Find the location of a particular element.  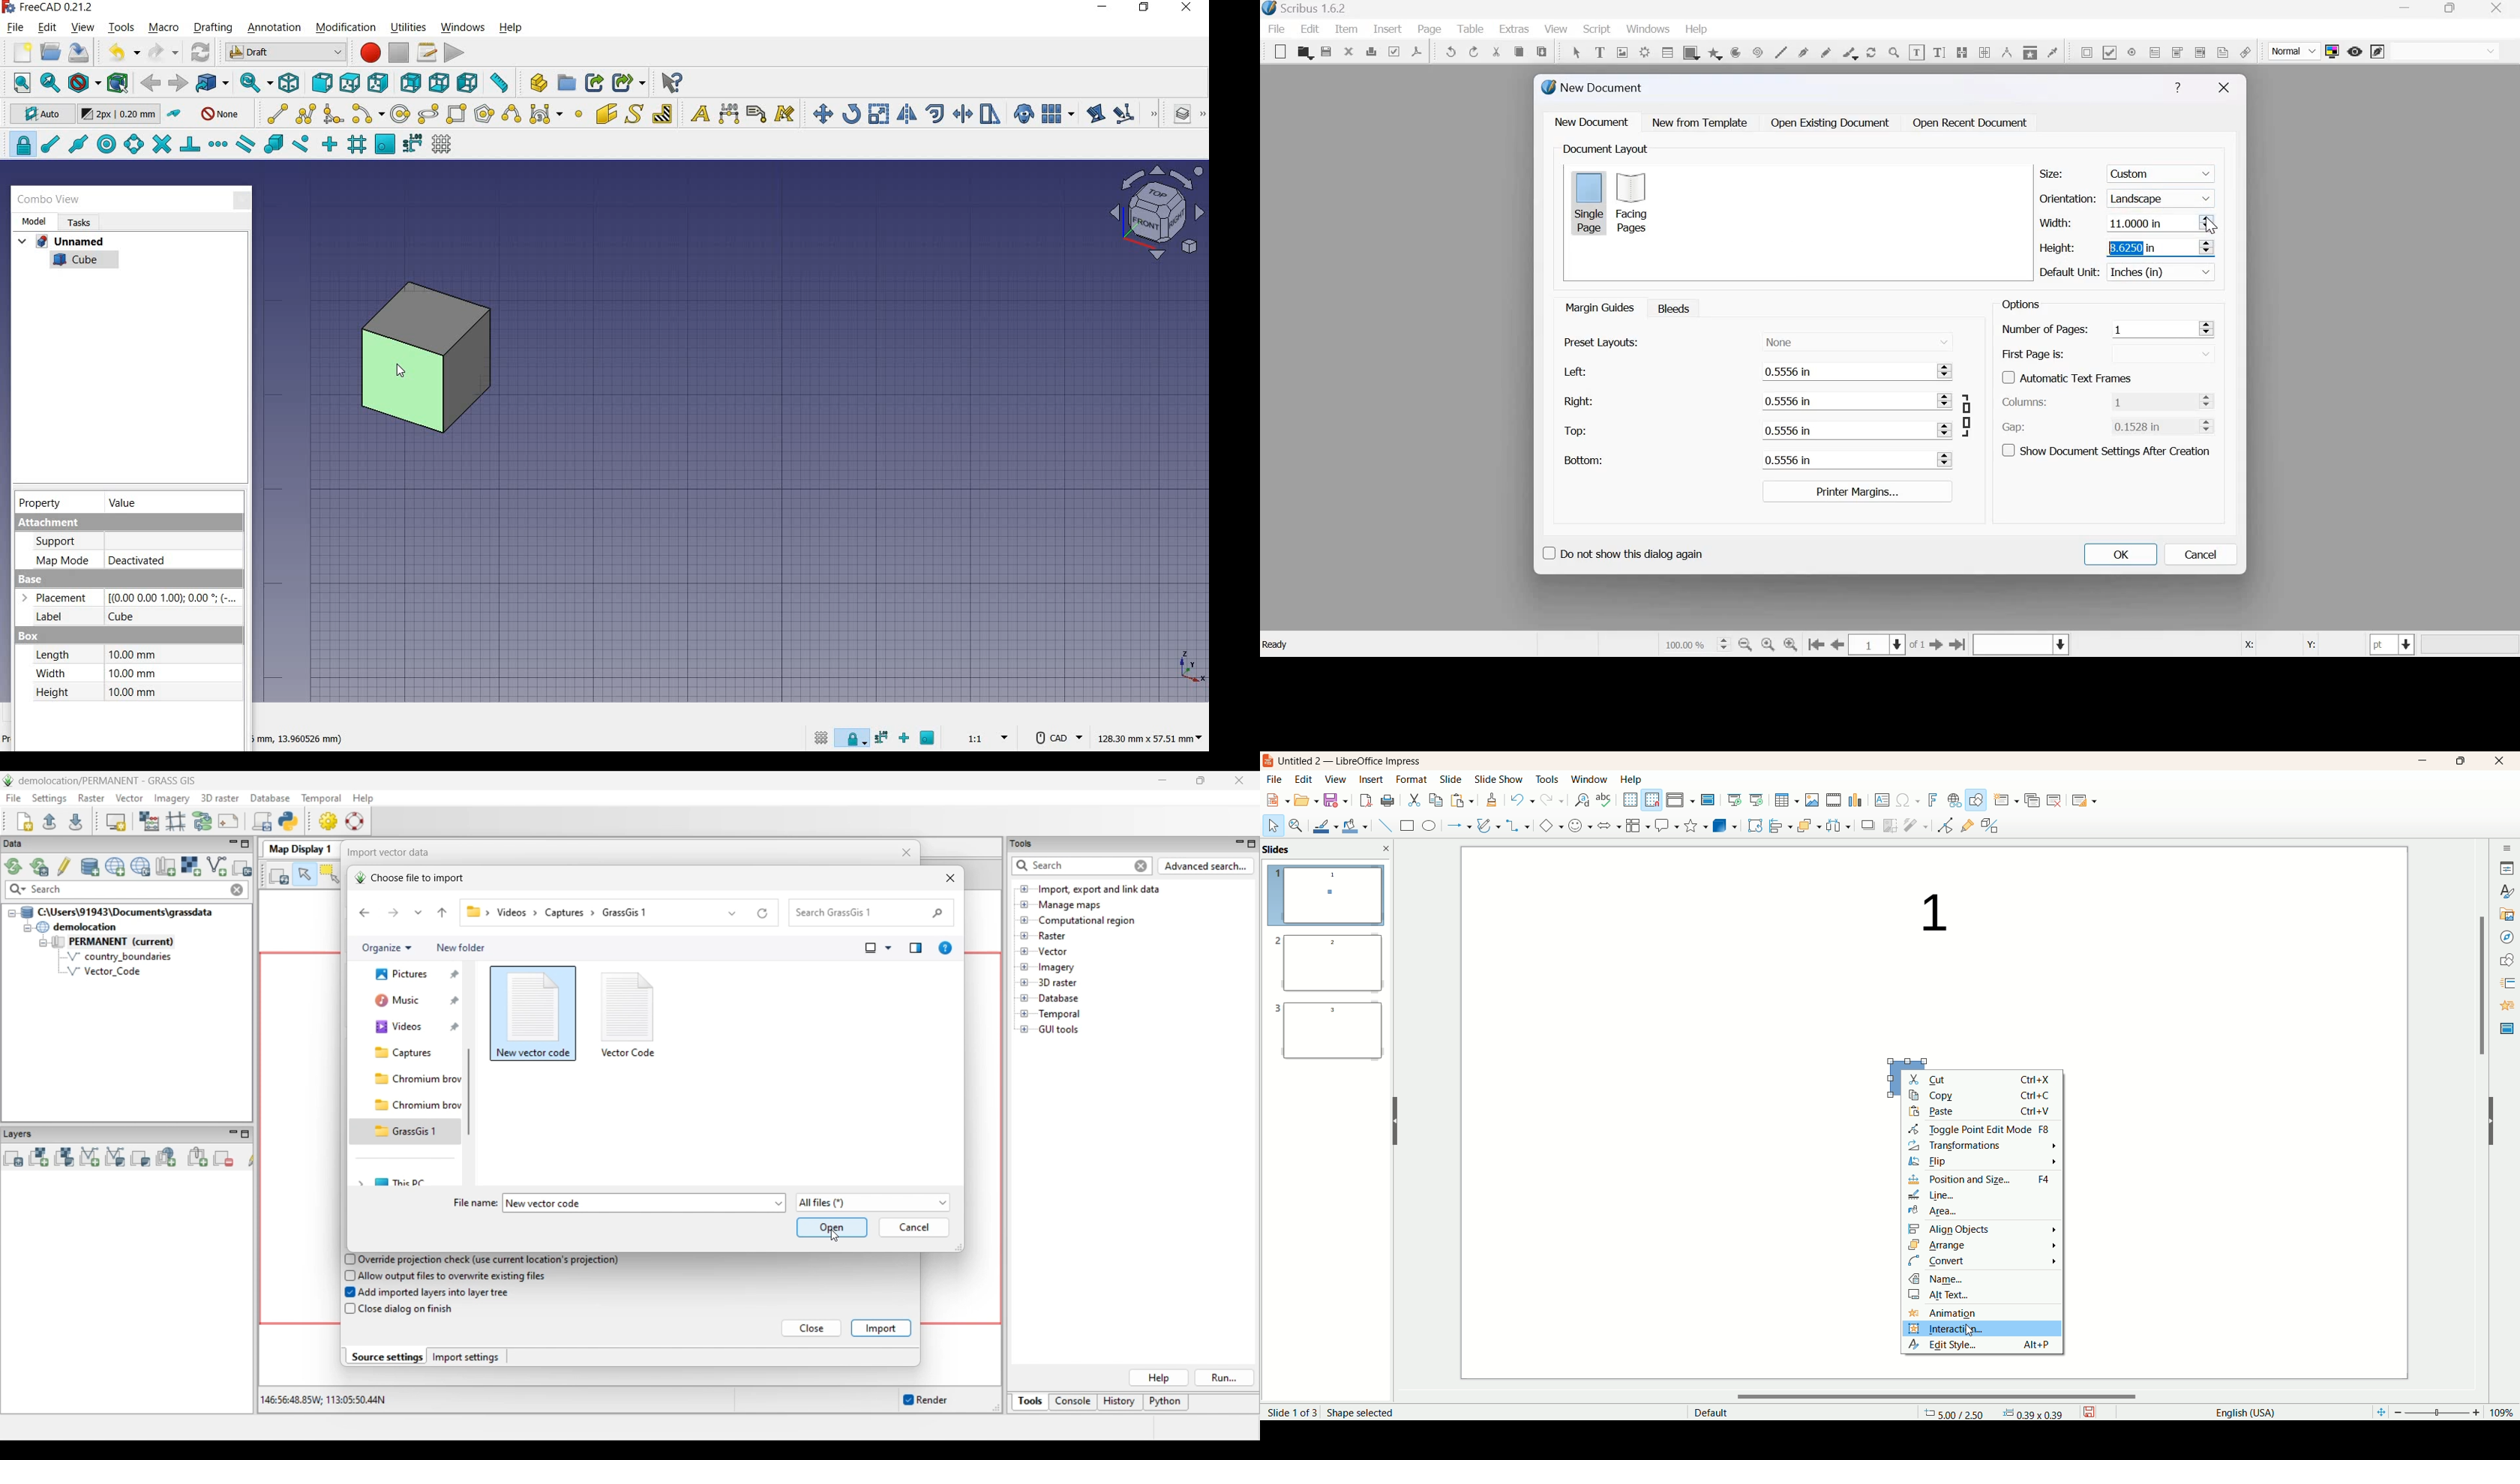

polygon is located at coordinates (484, 114).